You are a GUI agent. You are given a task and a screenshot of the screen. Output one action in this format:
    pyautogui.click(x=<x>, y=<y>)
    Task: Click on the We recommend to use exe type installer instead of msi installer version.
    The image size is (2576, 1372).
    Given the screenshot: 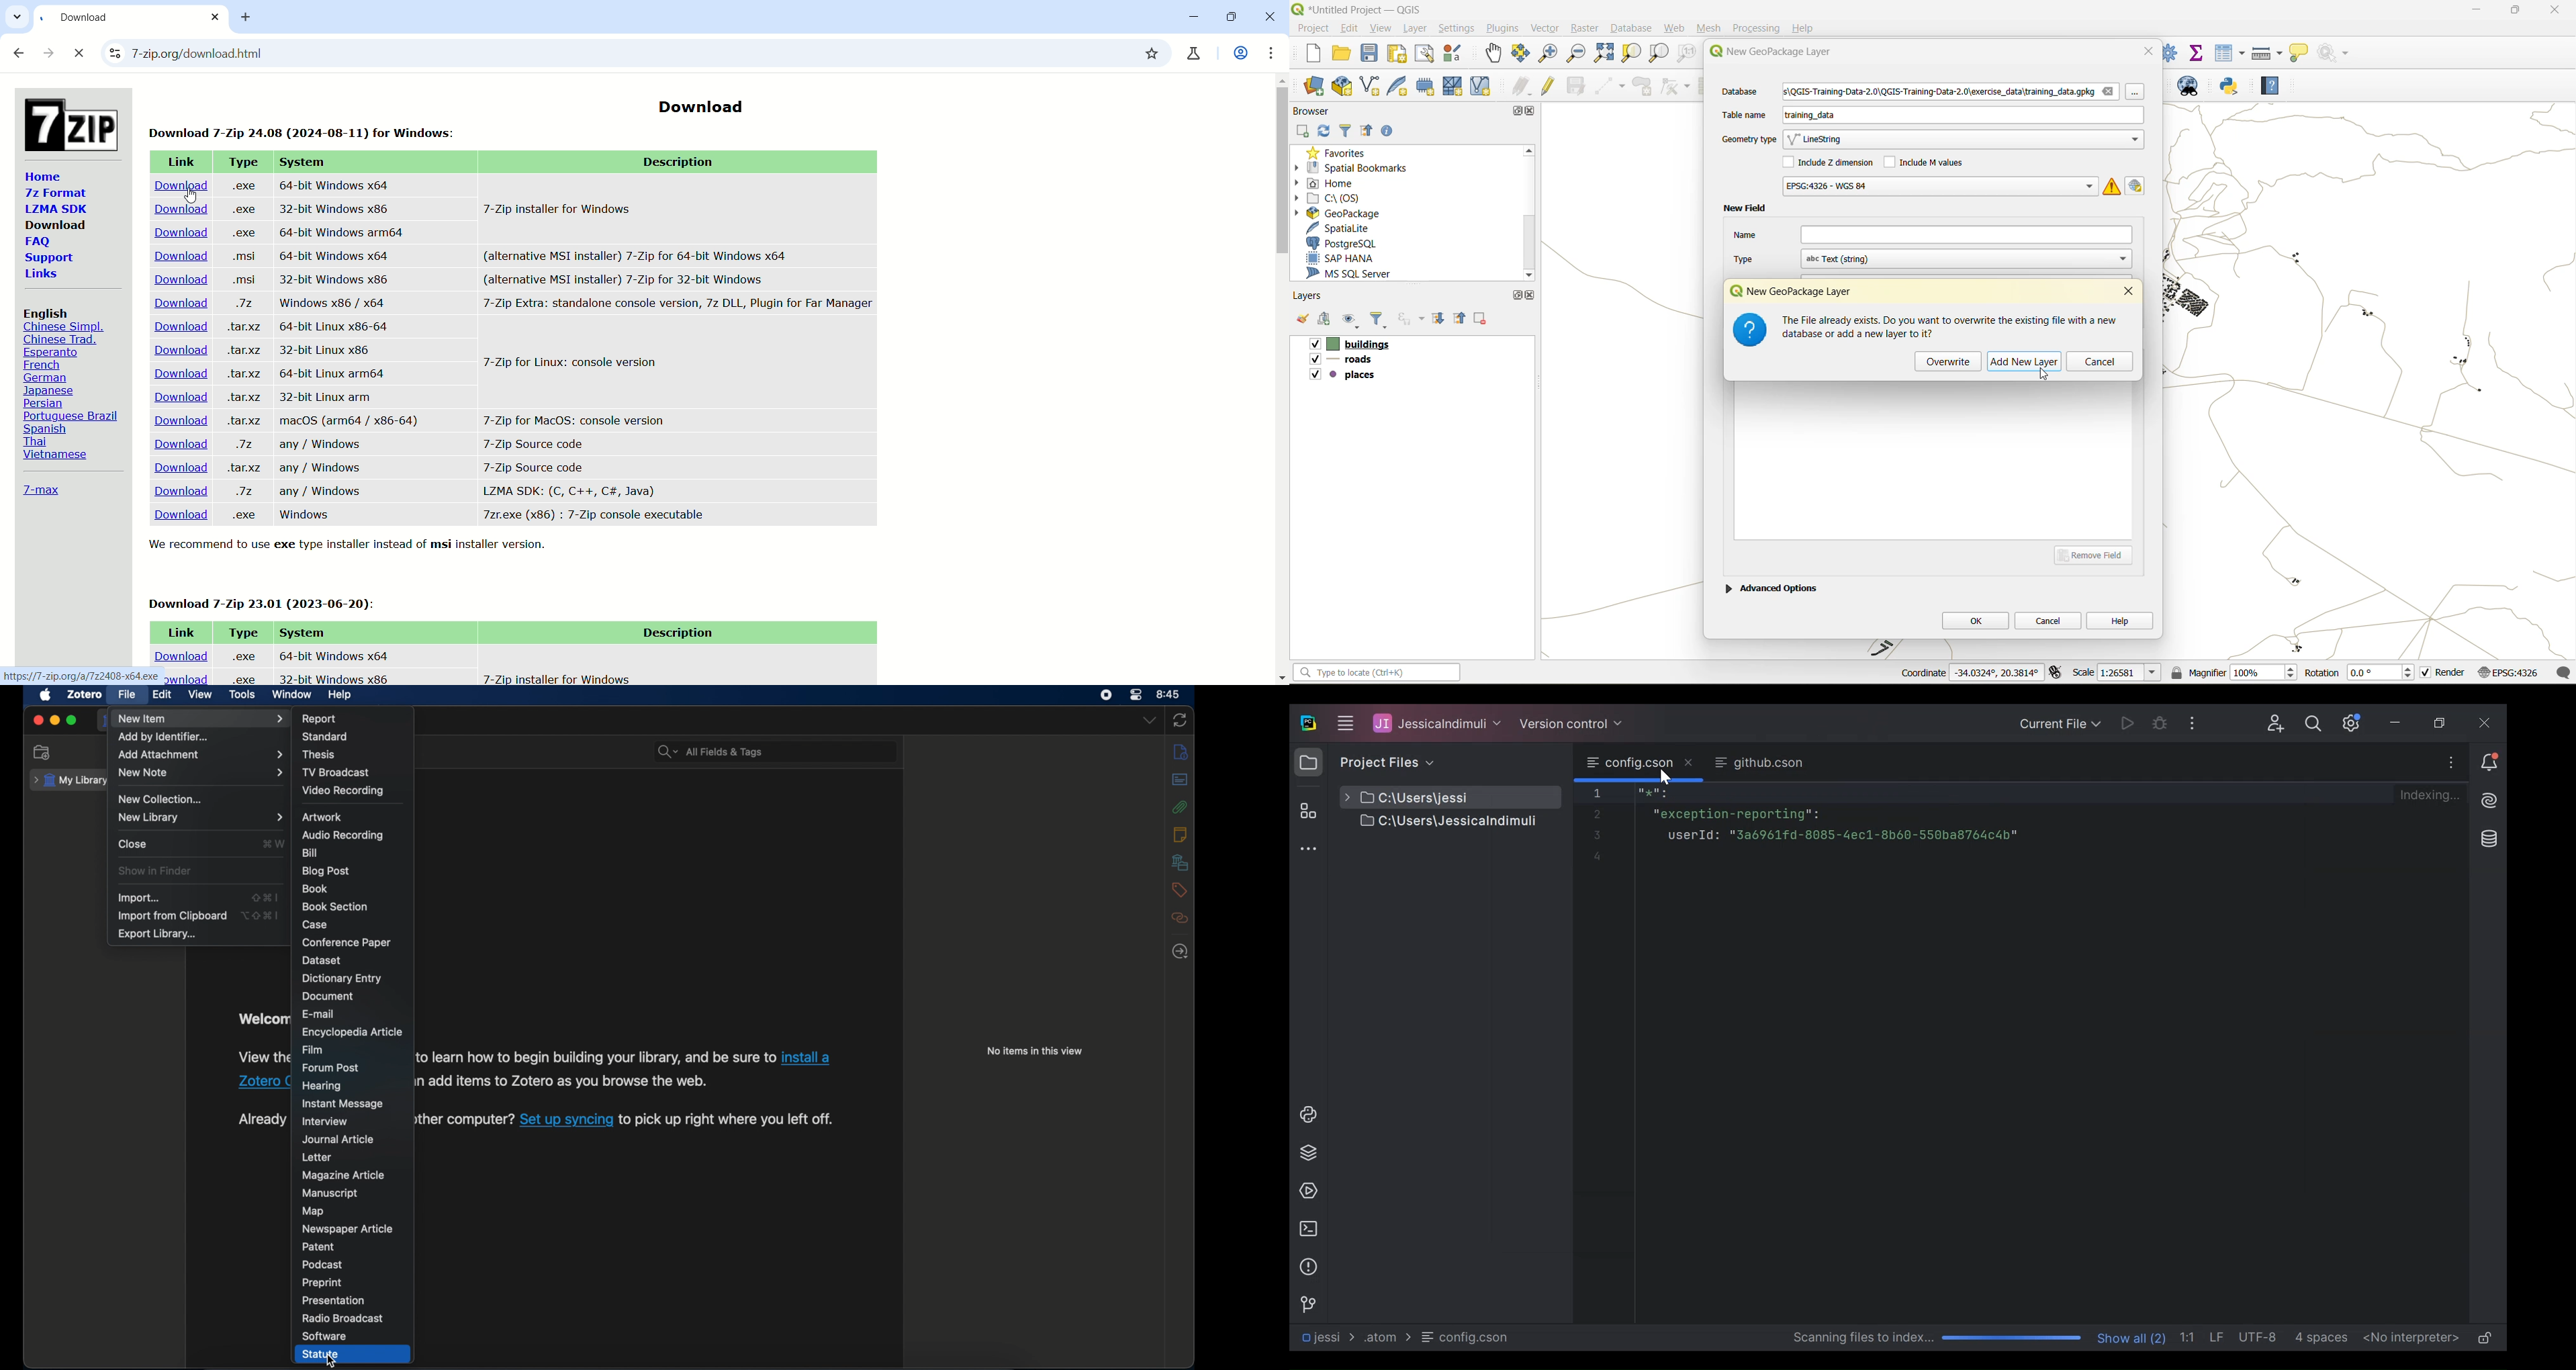 What is the action you would take?
    pyautogui.click(x=353, y=545)
    